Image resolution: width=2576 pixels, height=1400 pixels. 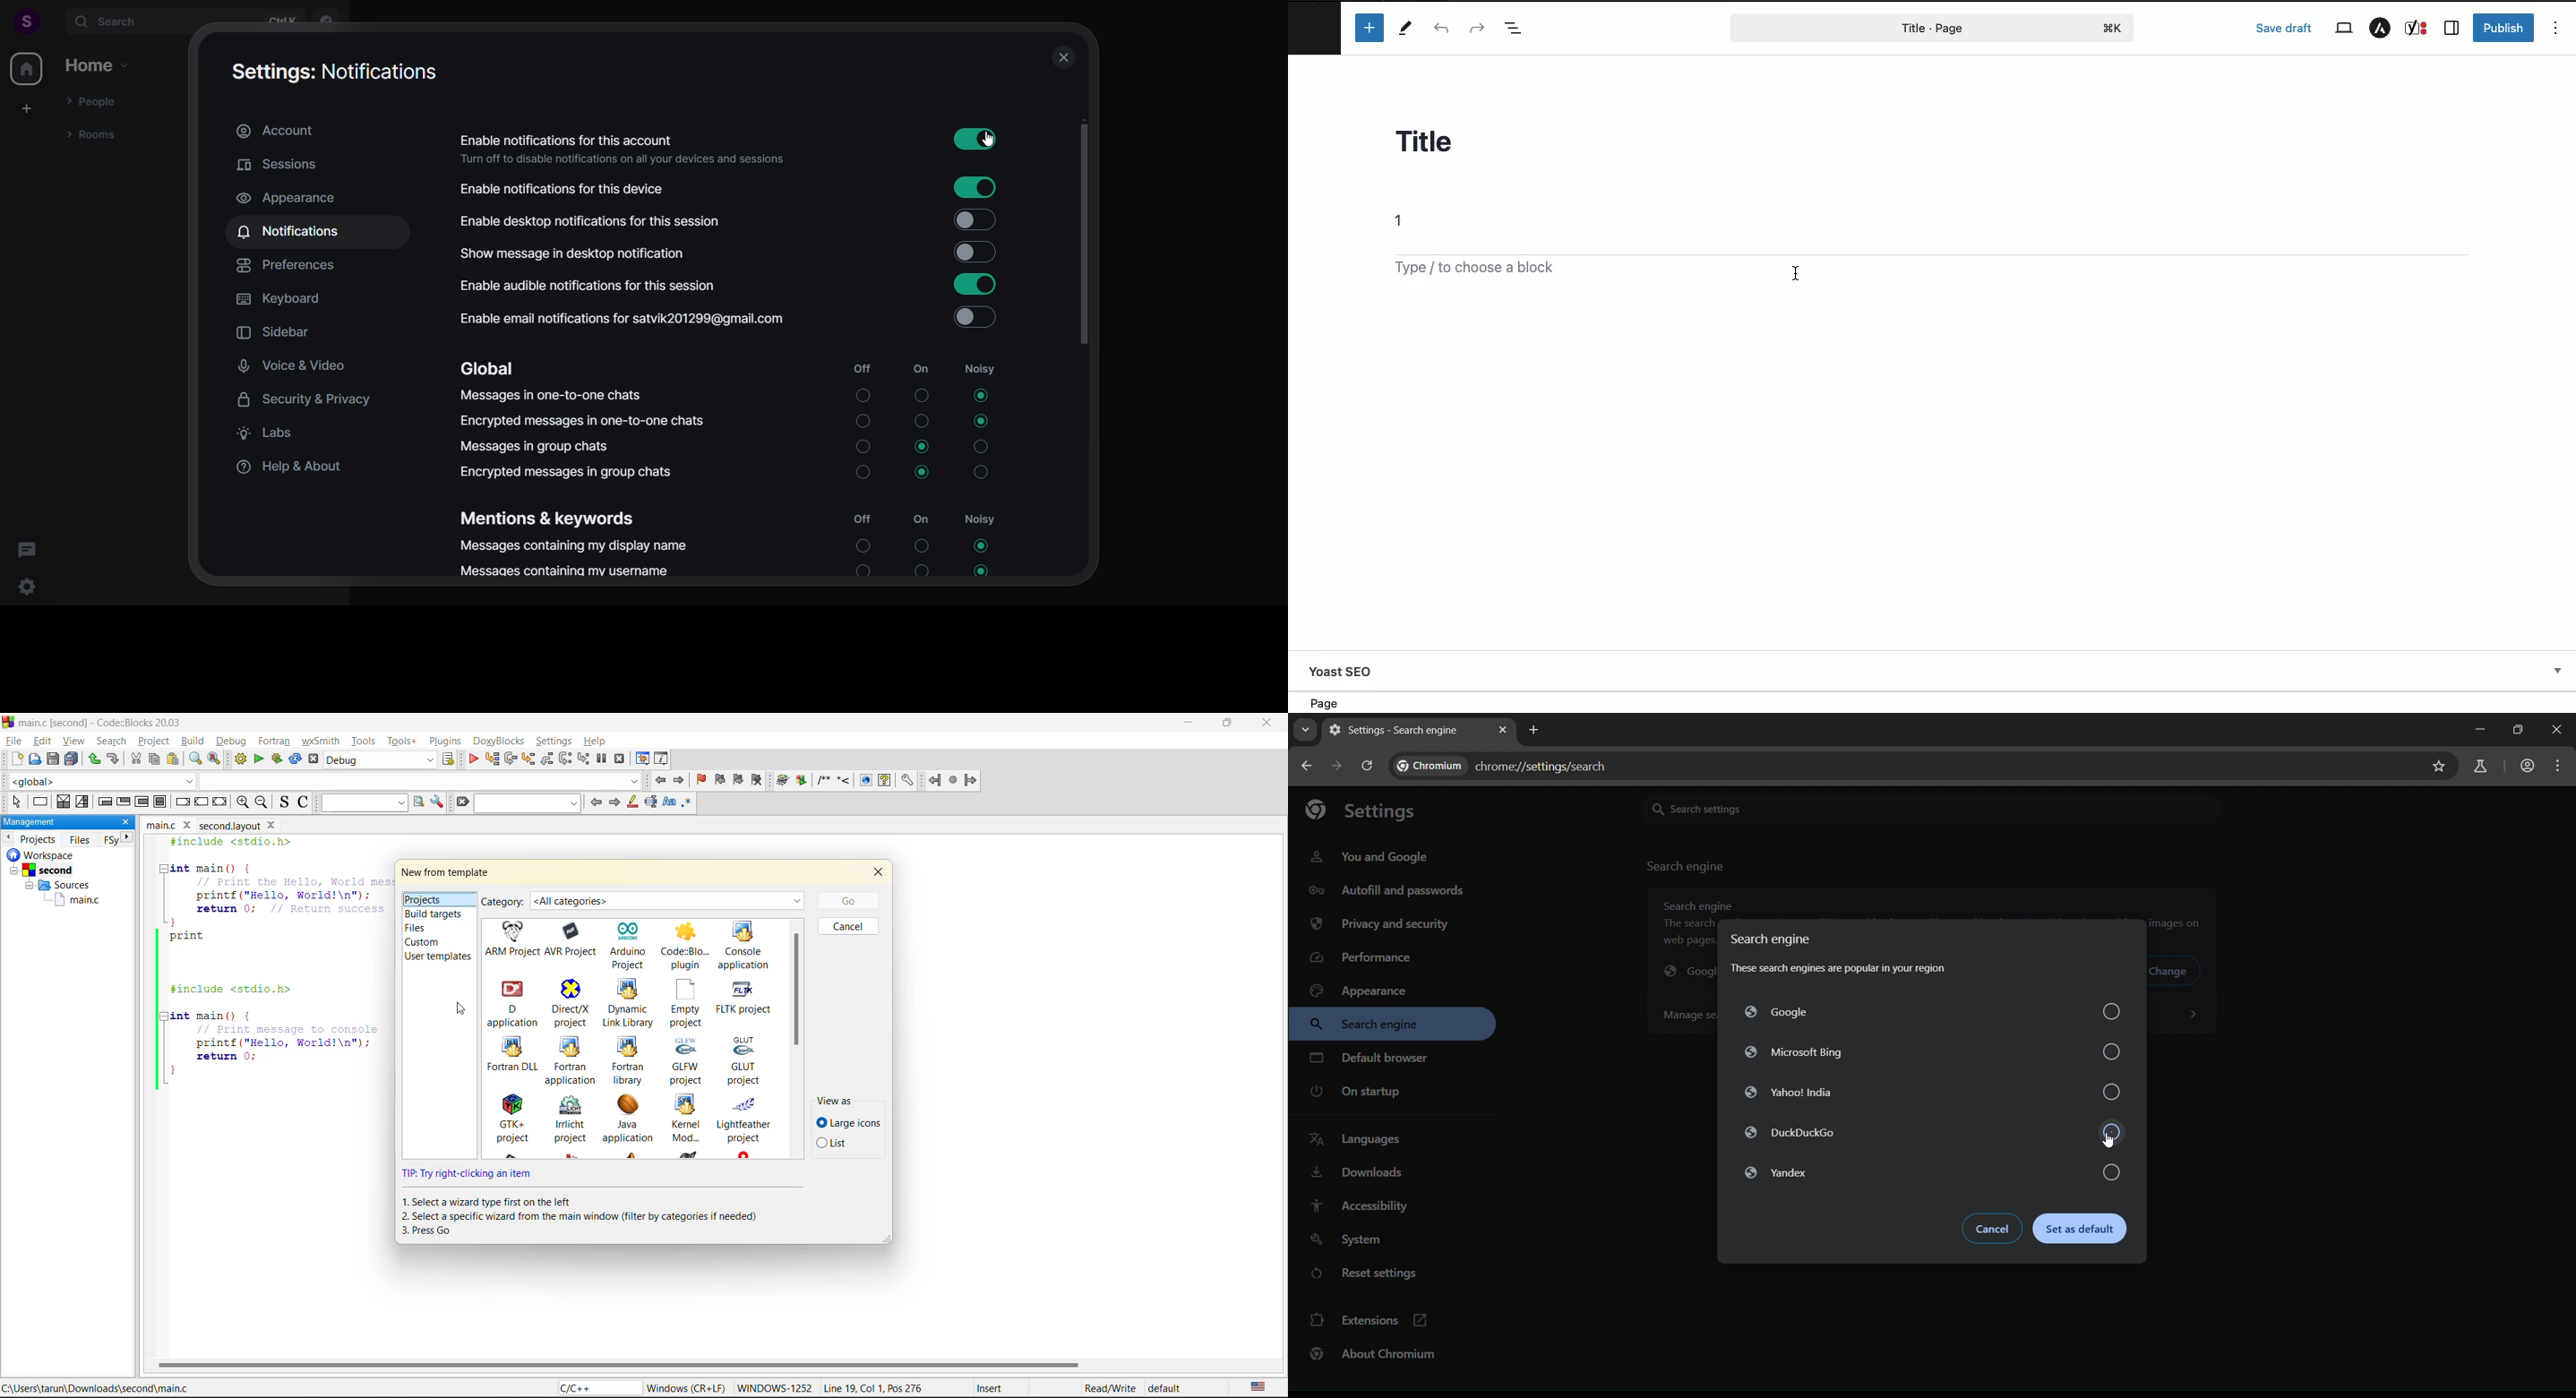 What do you see at coordinates (688, 805) in the screenshot?
I see `use regex` at bounding box center [688, 805].